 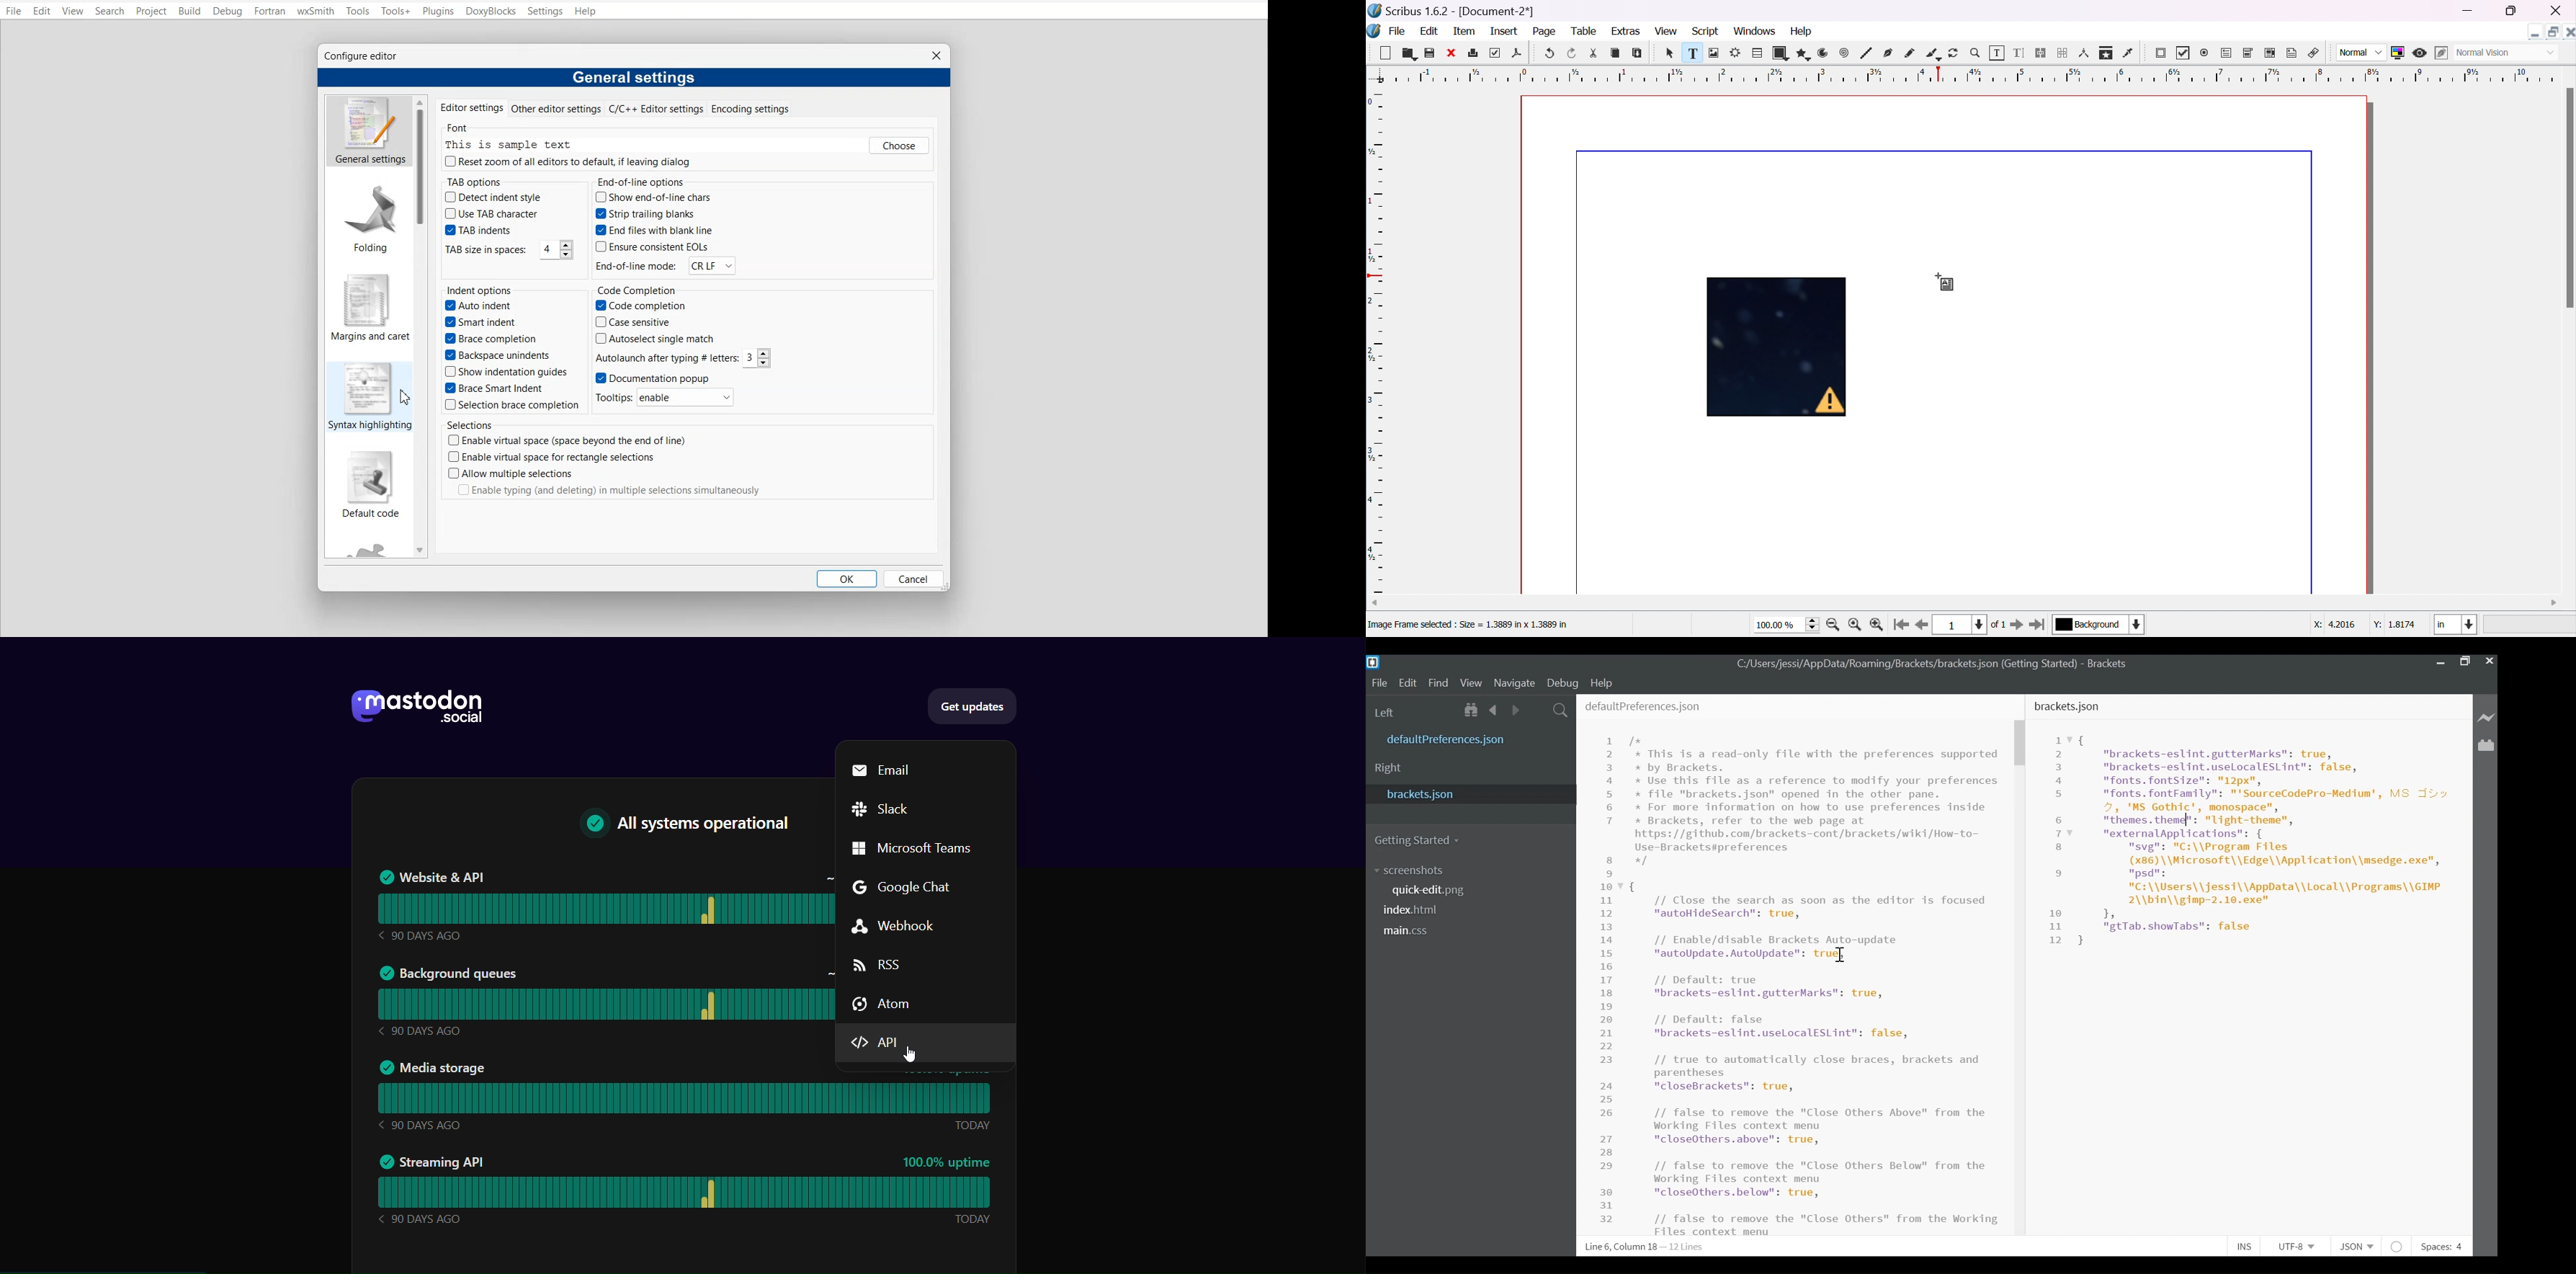 I want to click on quickedit.png, so click(x=1435, y=889).